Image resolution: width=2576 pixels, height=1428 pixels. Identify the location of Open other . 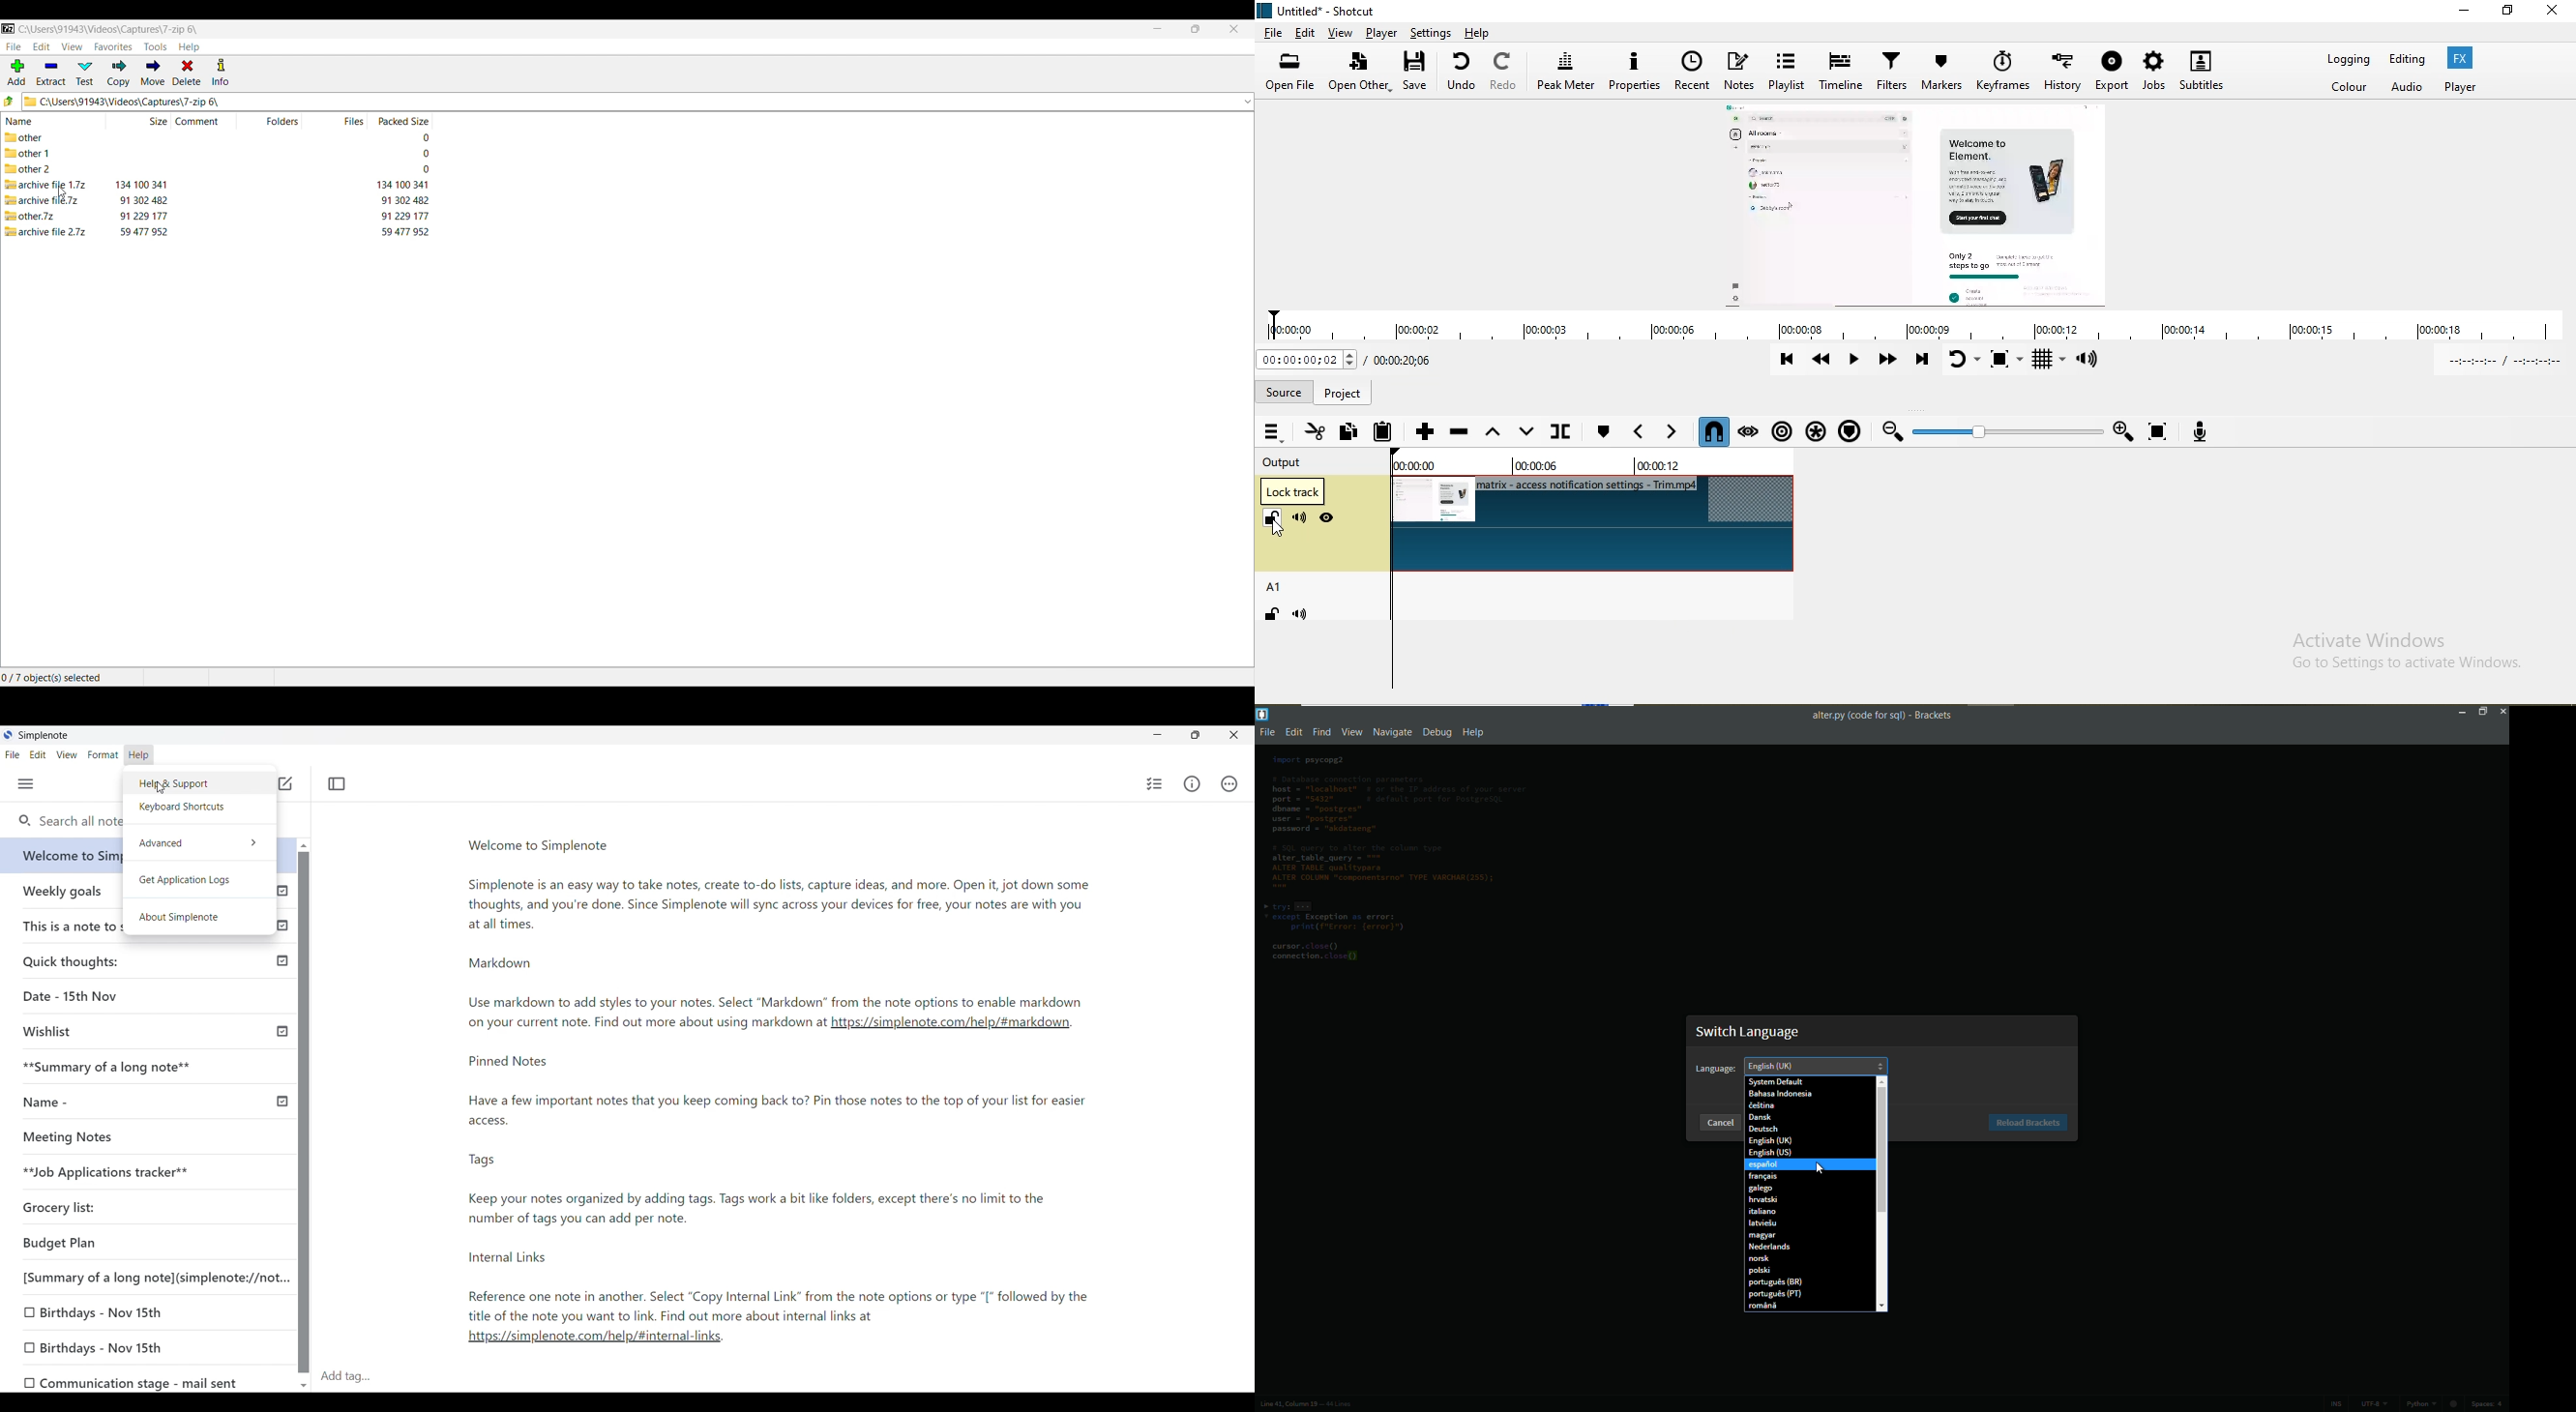
(1360, 74).